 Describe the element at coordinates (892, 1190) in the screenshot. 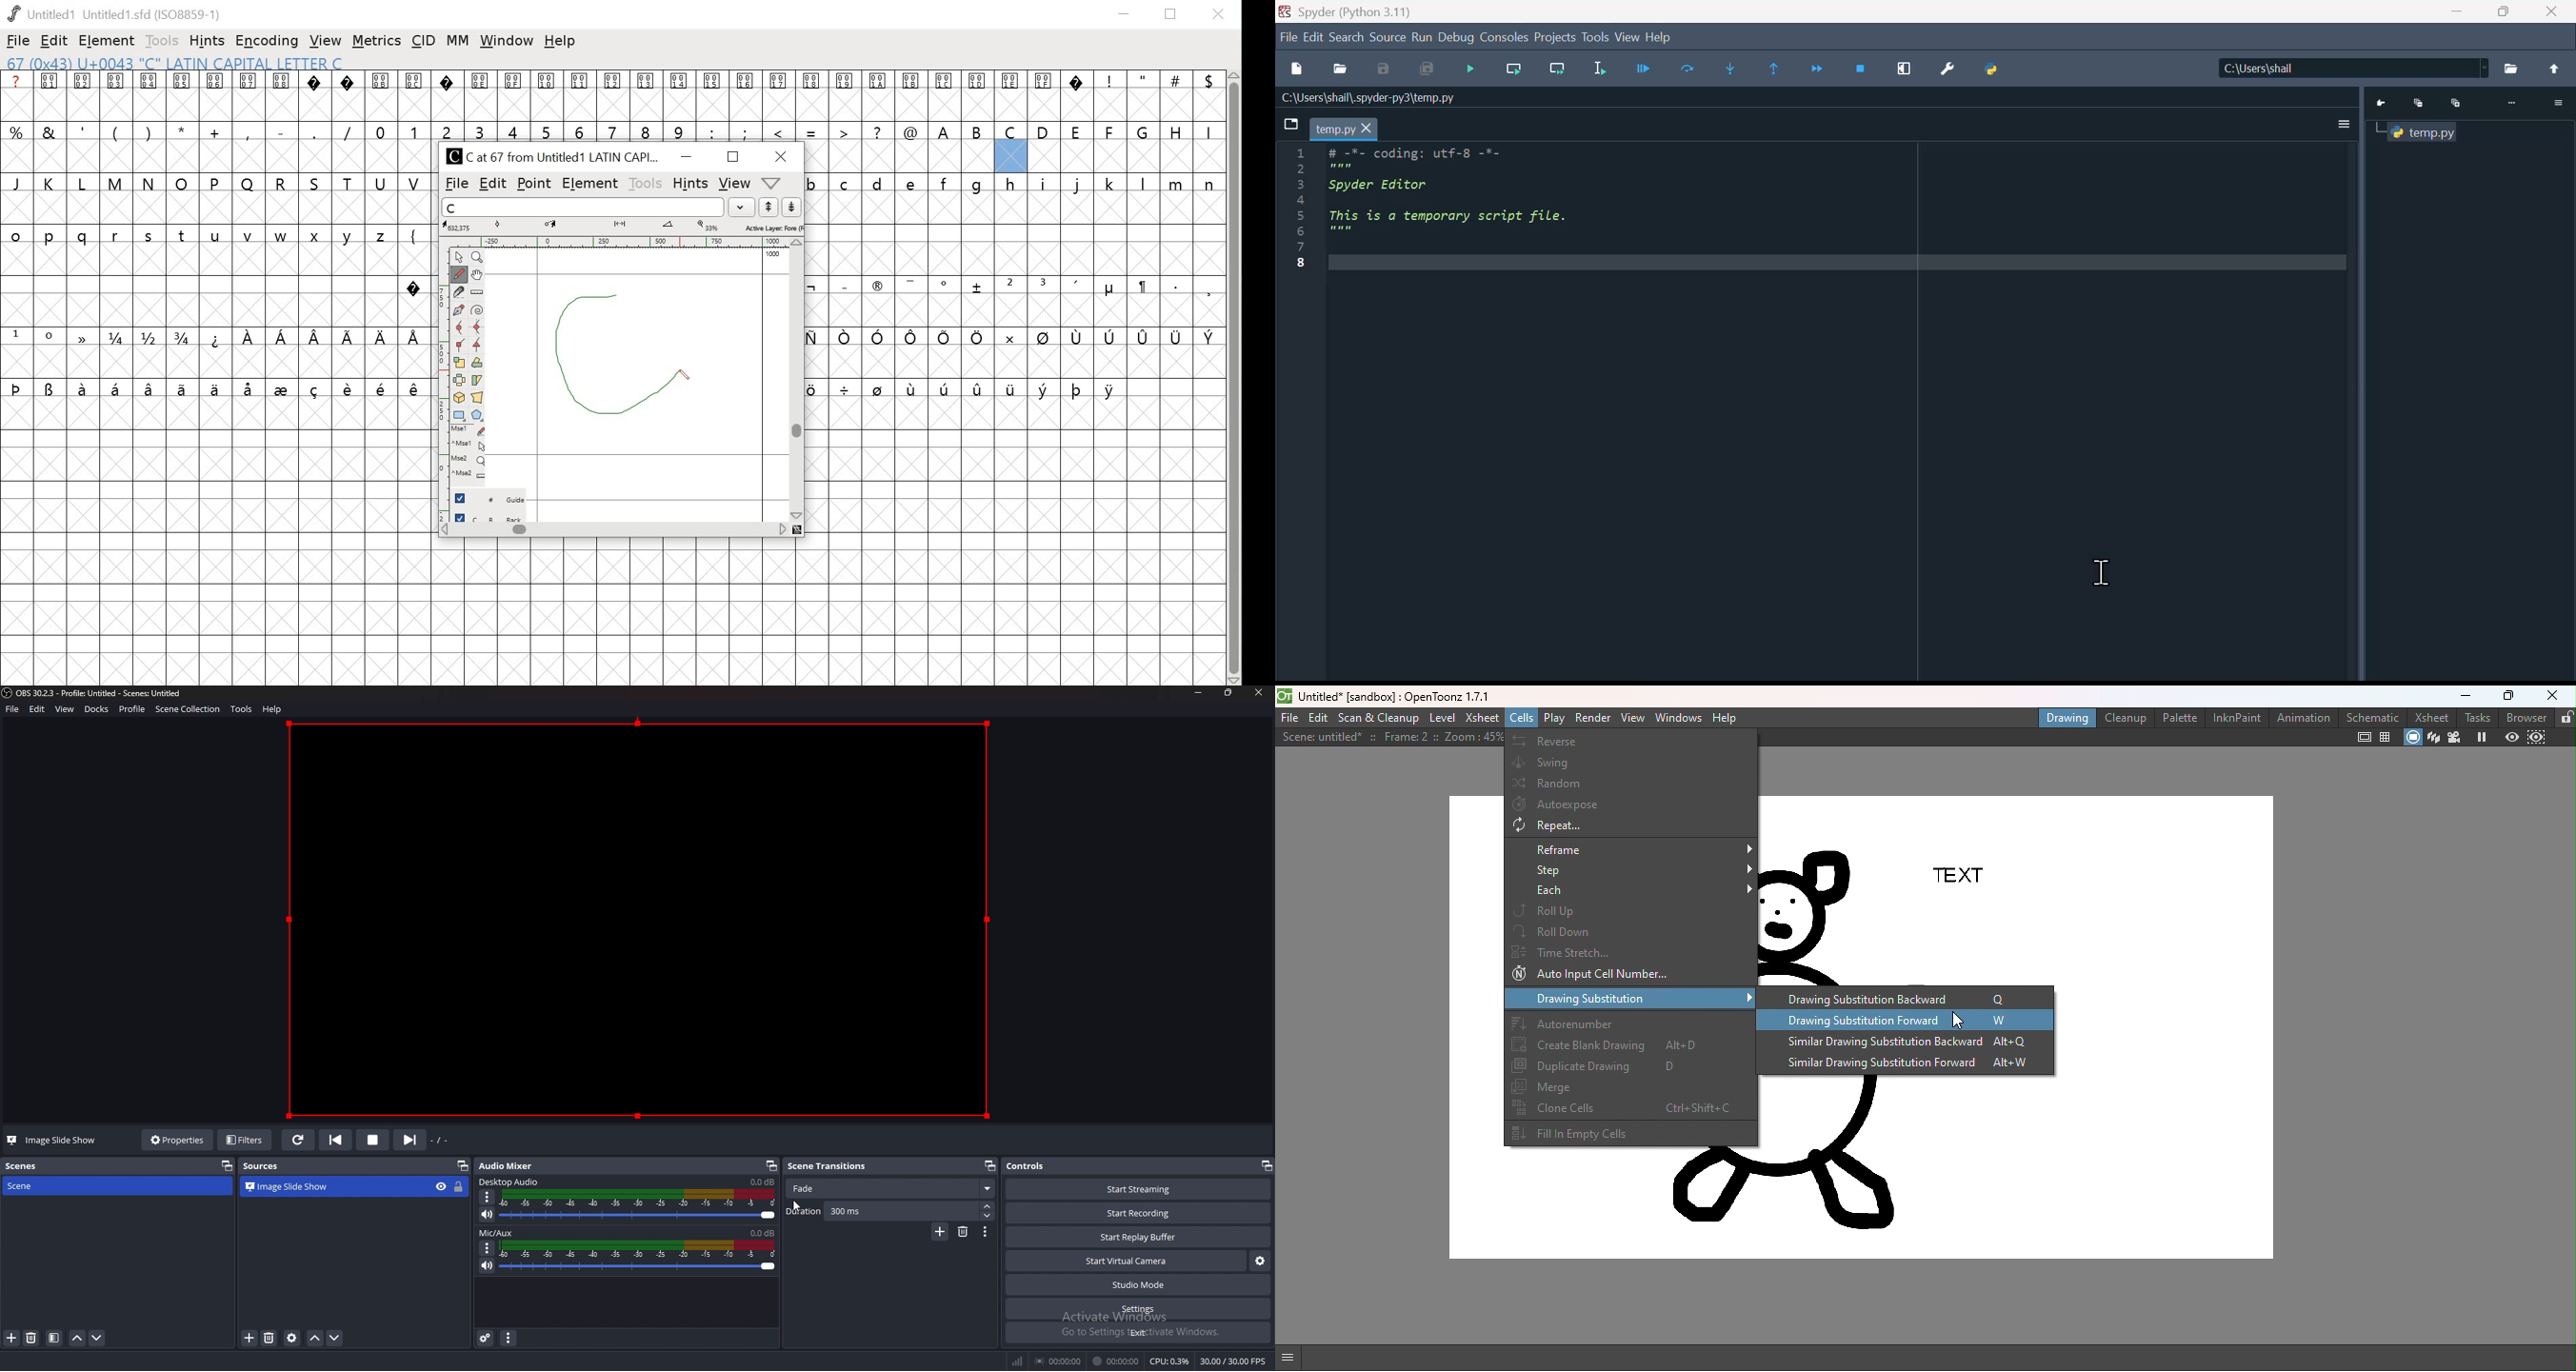

I see `fade` at that location.